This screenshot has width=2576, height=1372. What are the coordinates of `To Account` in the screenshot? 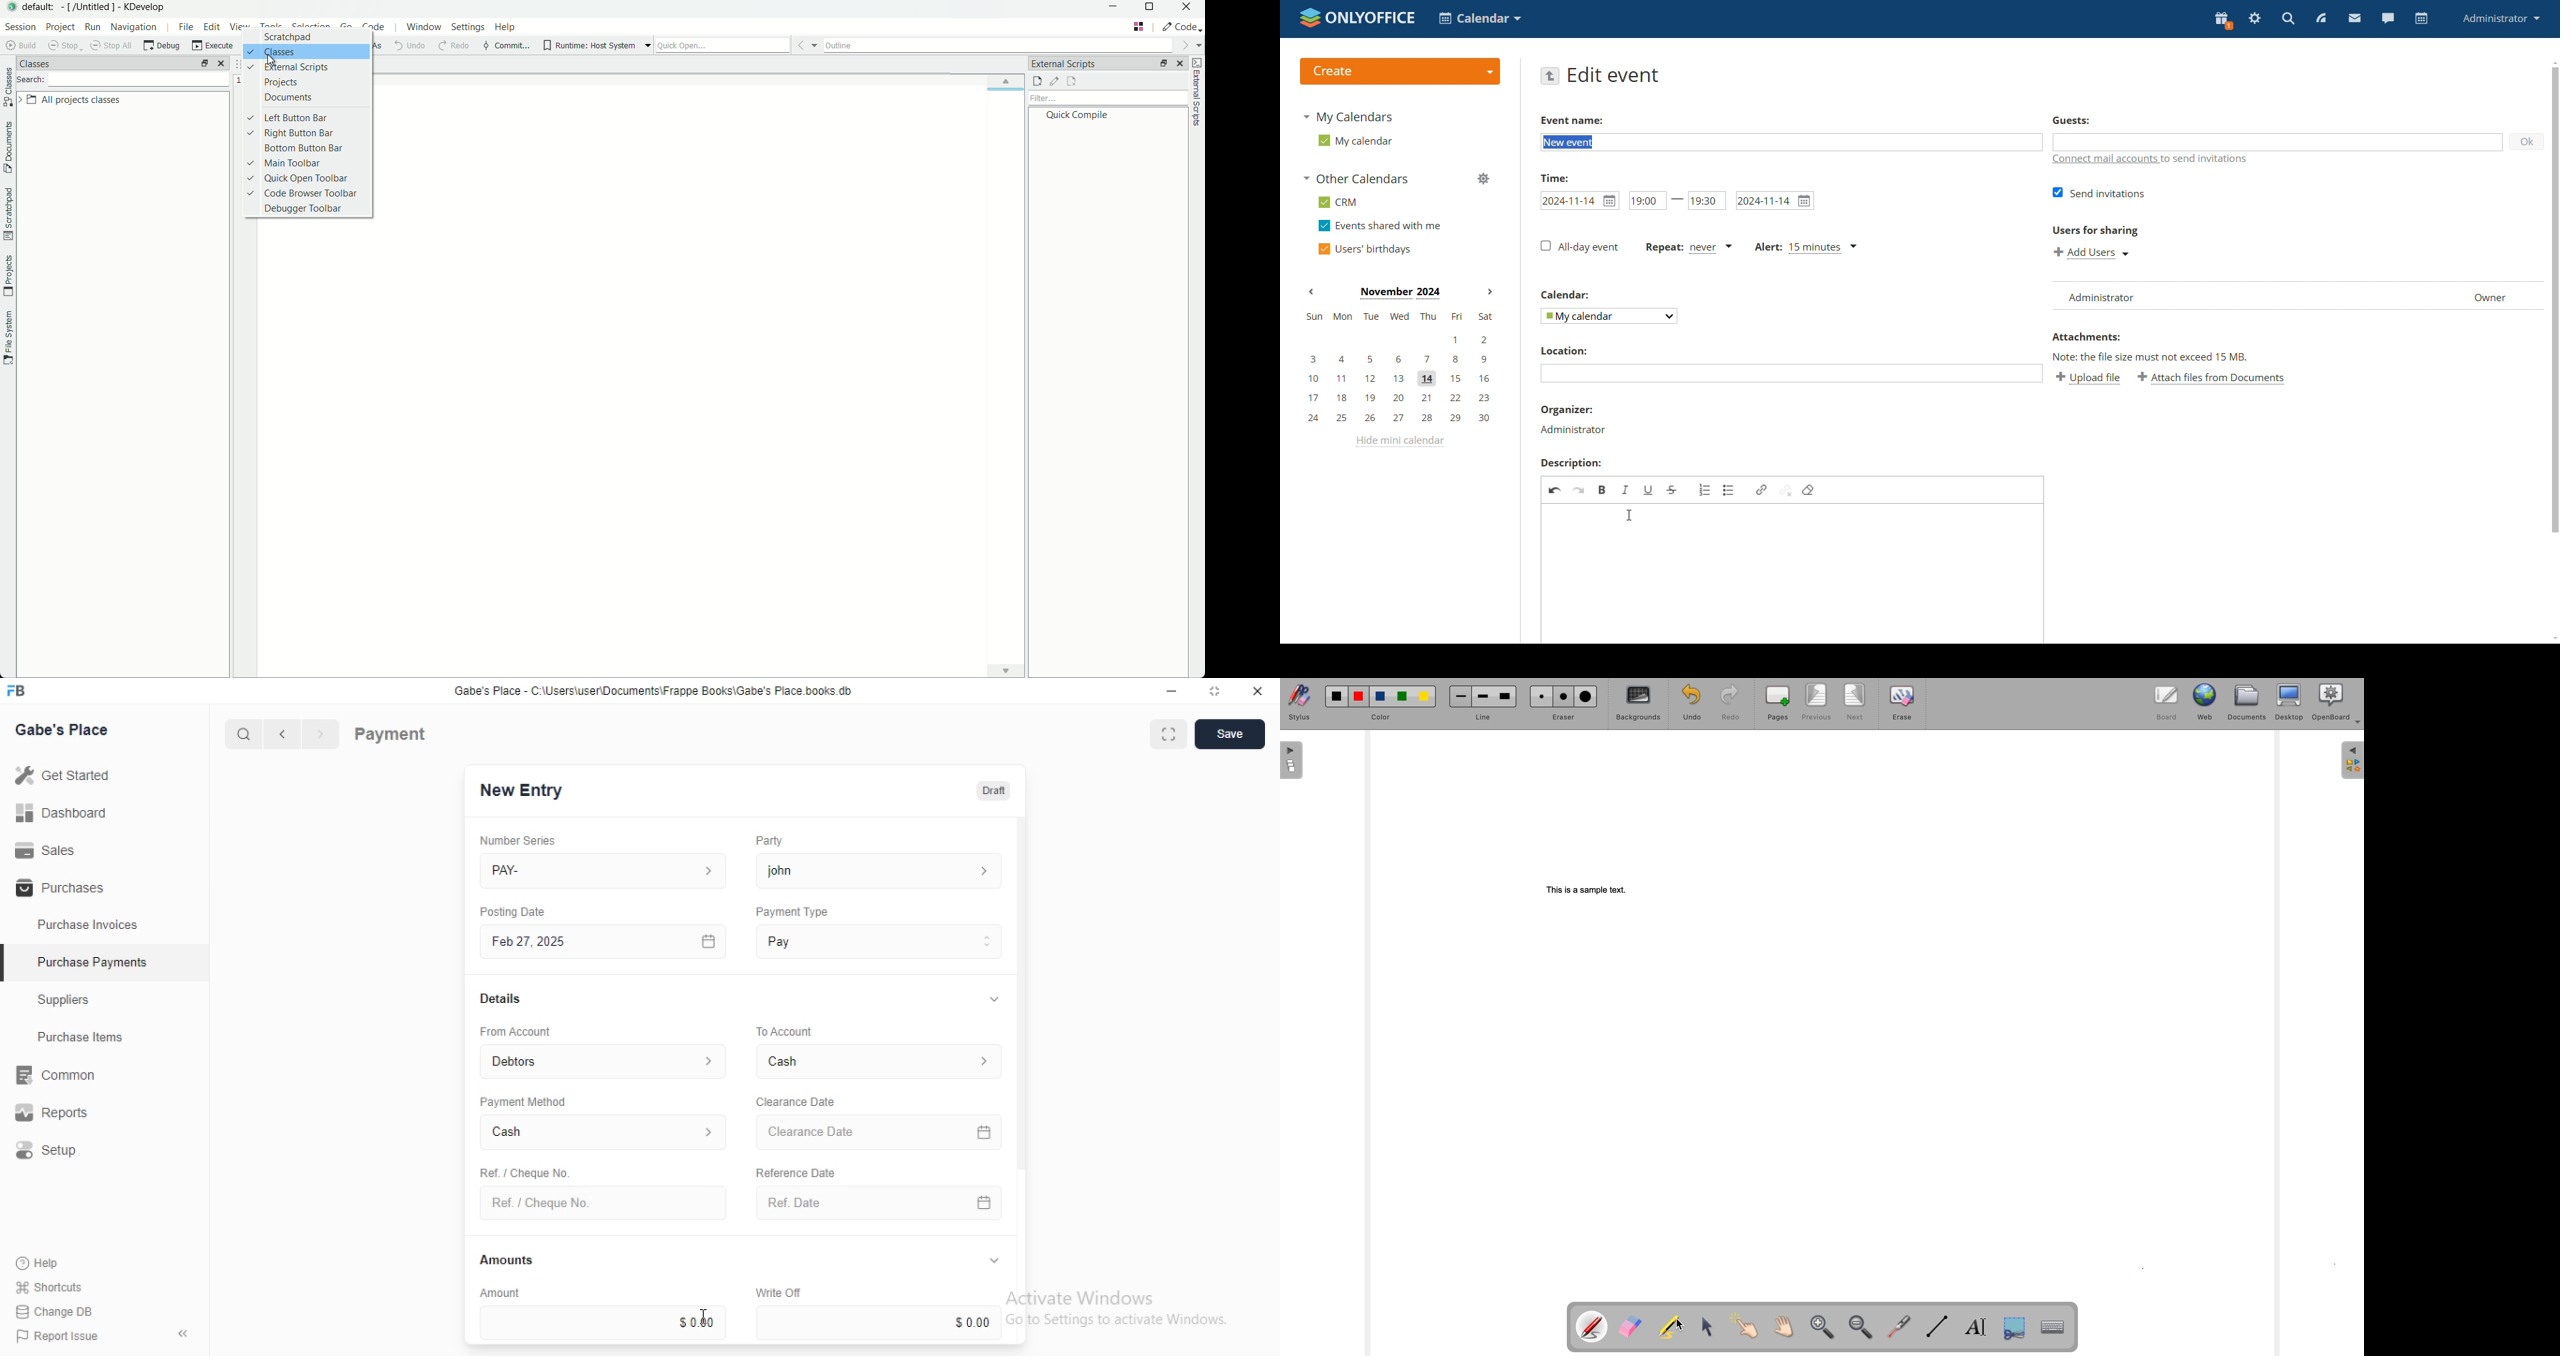 It's located at (882, 1061).